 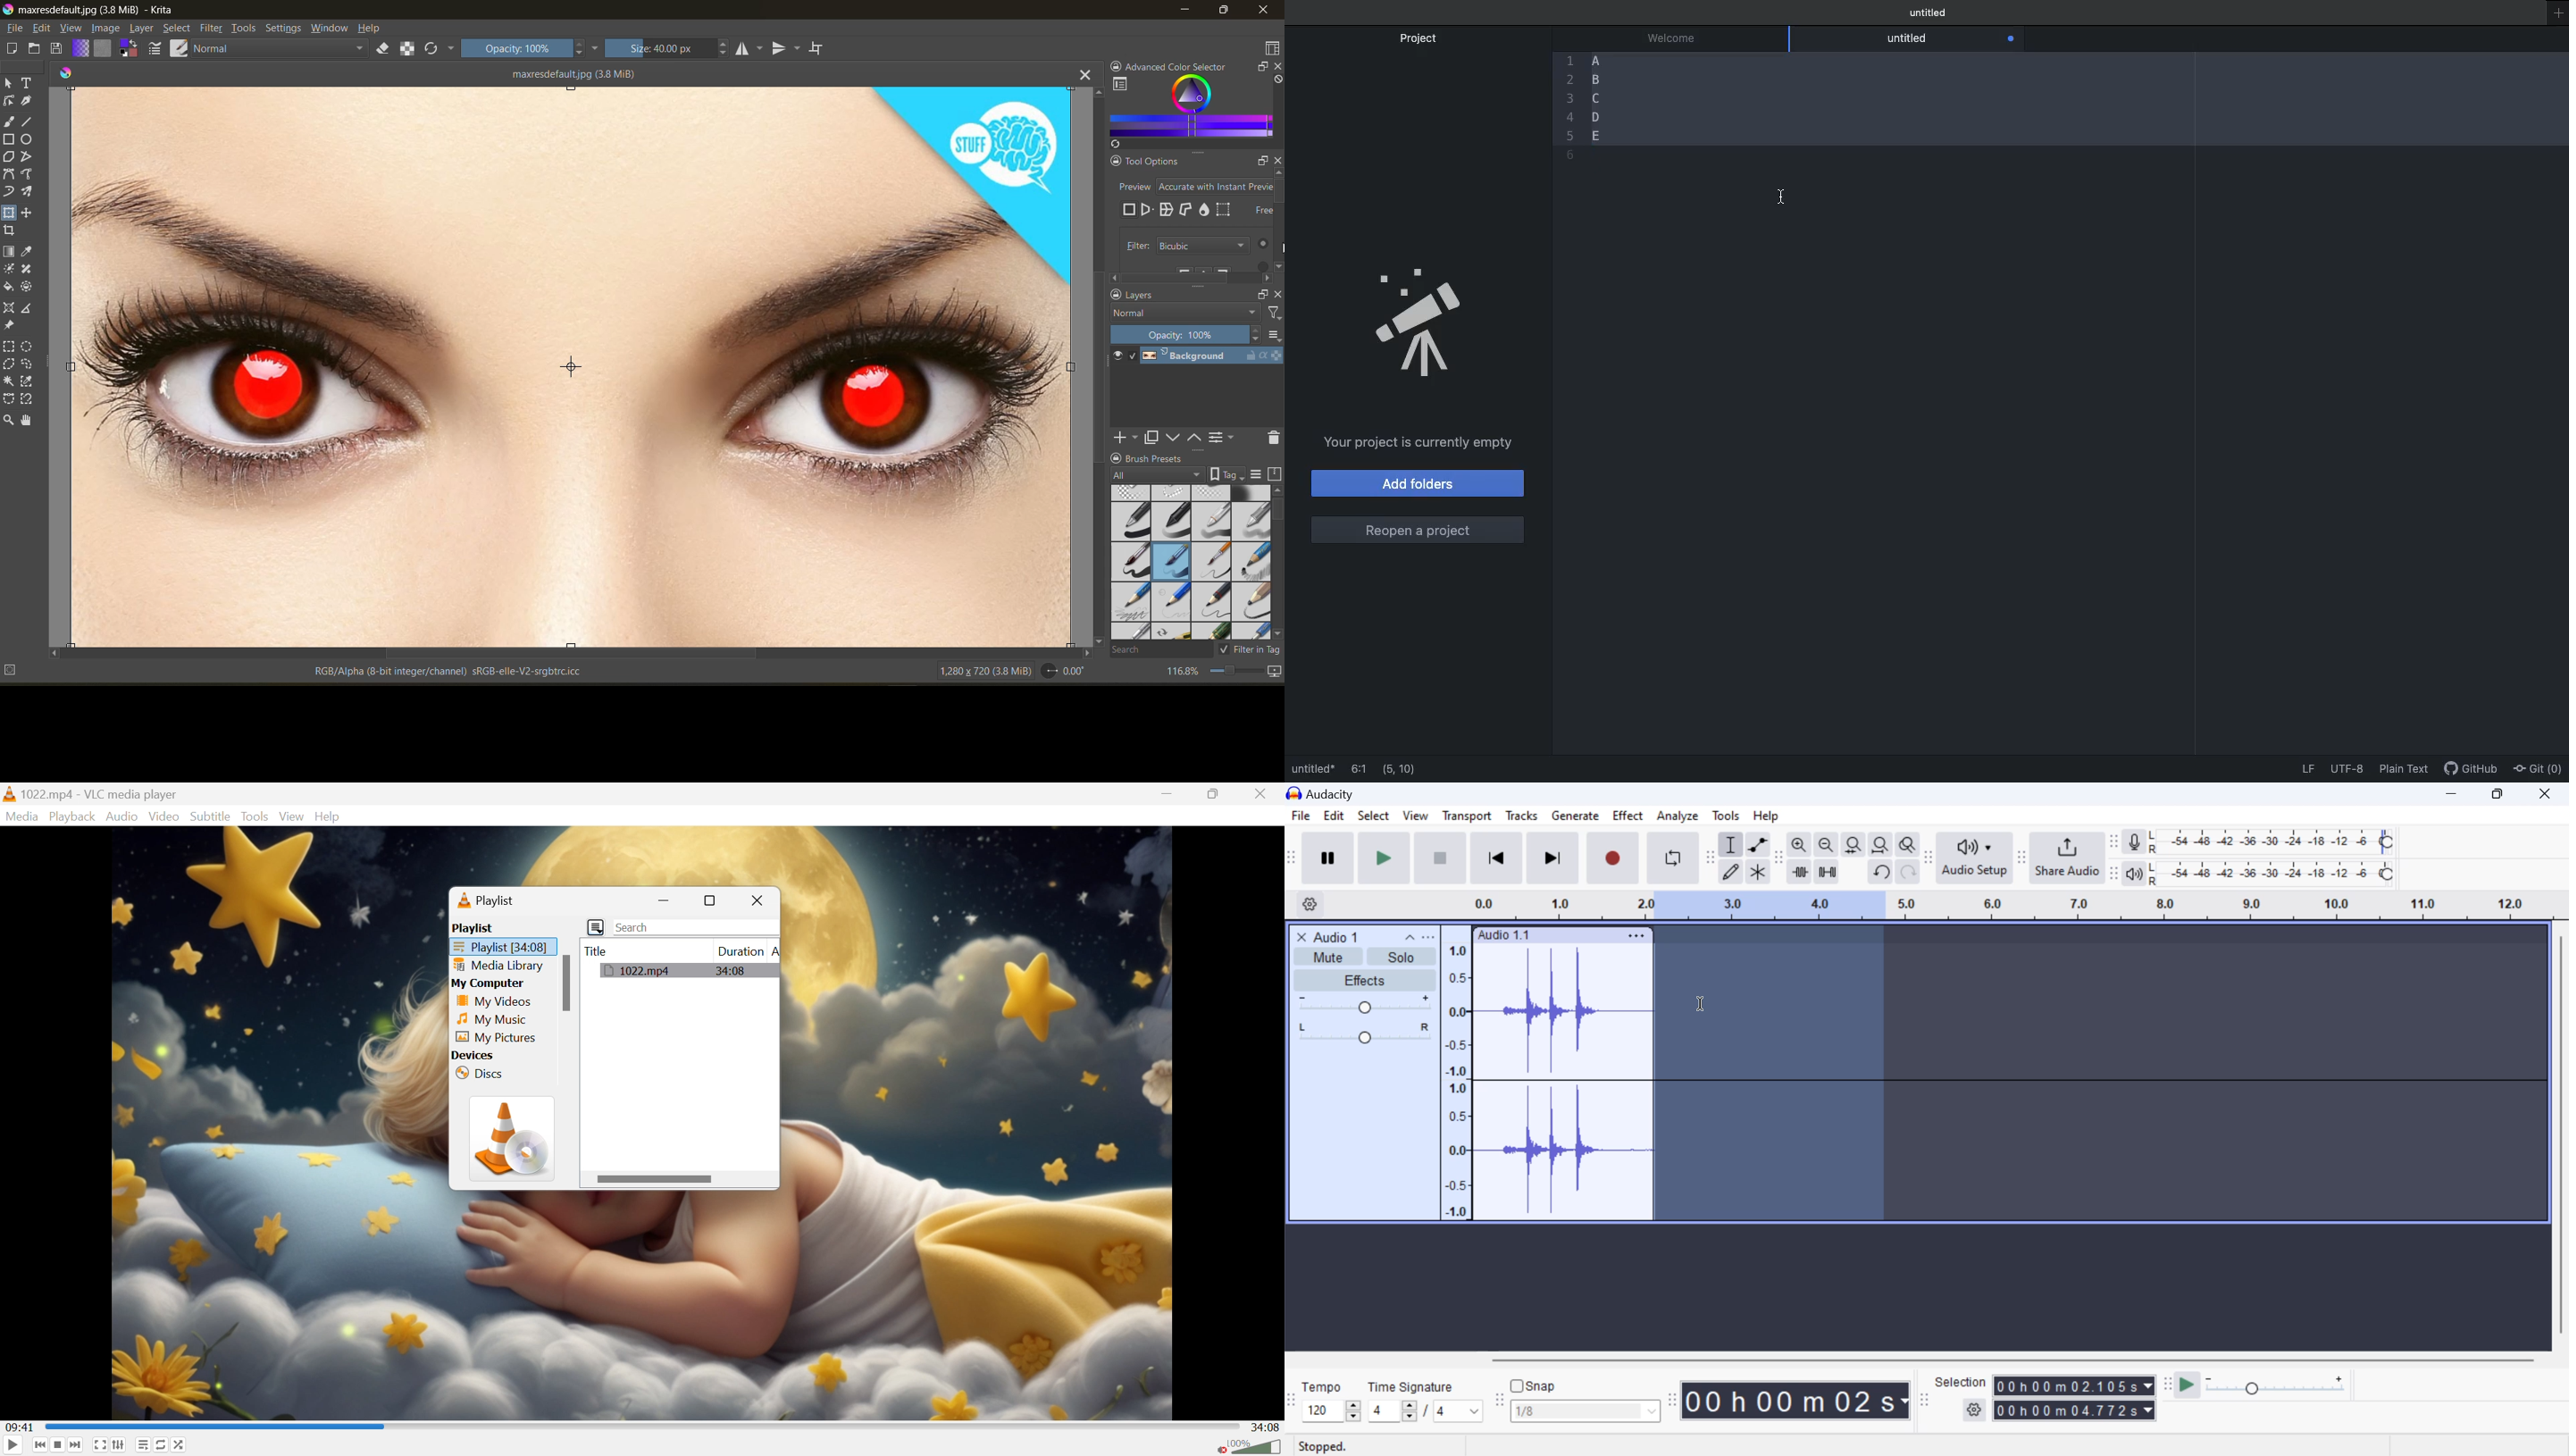 What do you see at coordinates (284, 48) in the screenshot?
I see `normal` at bounding box center [284, 48].